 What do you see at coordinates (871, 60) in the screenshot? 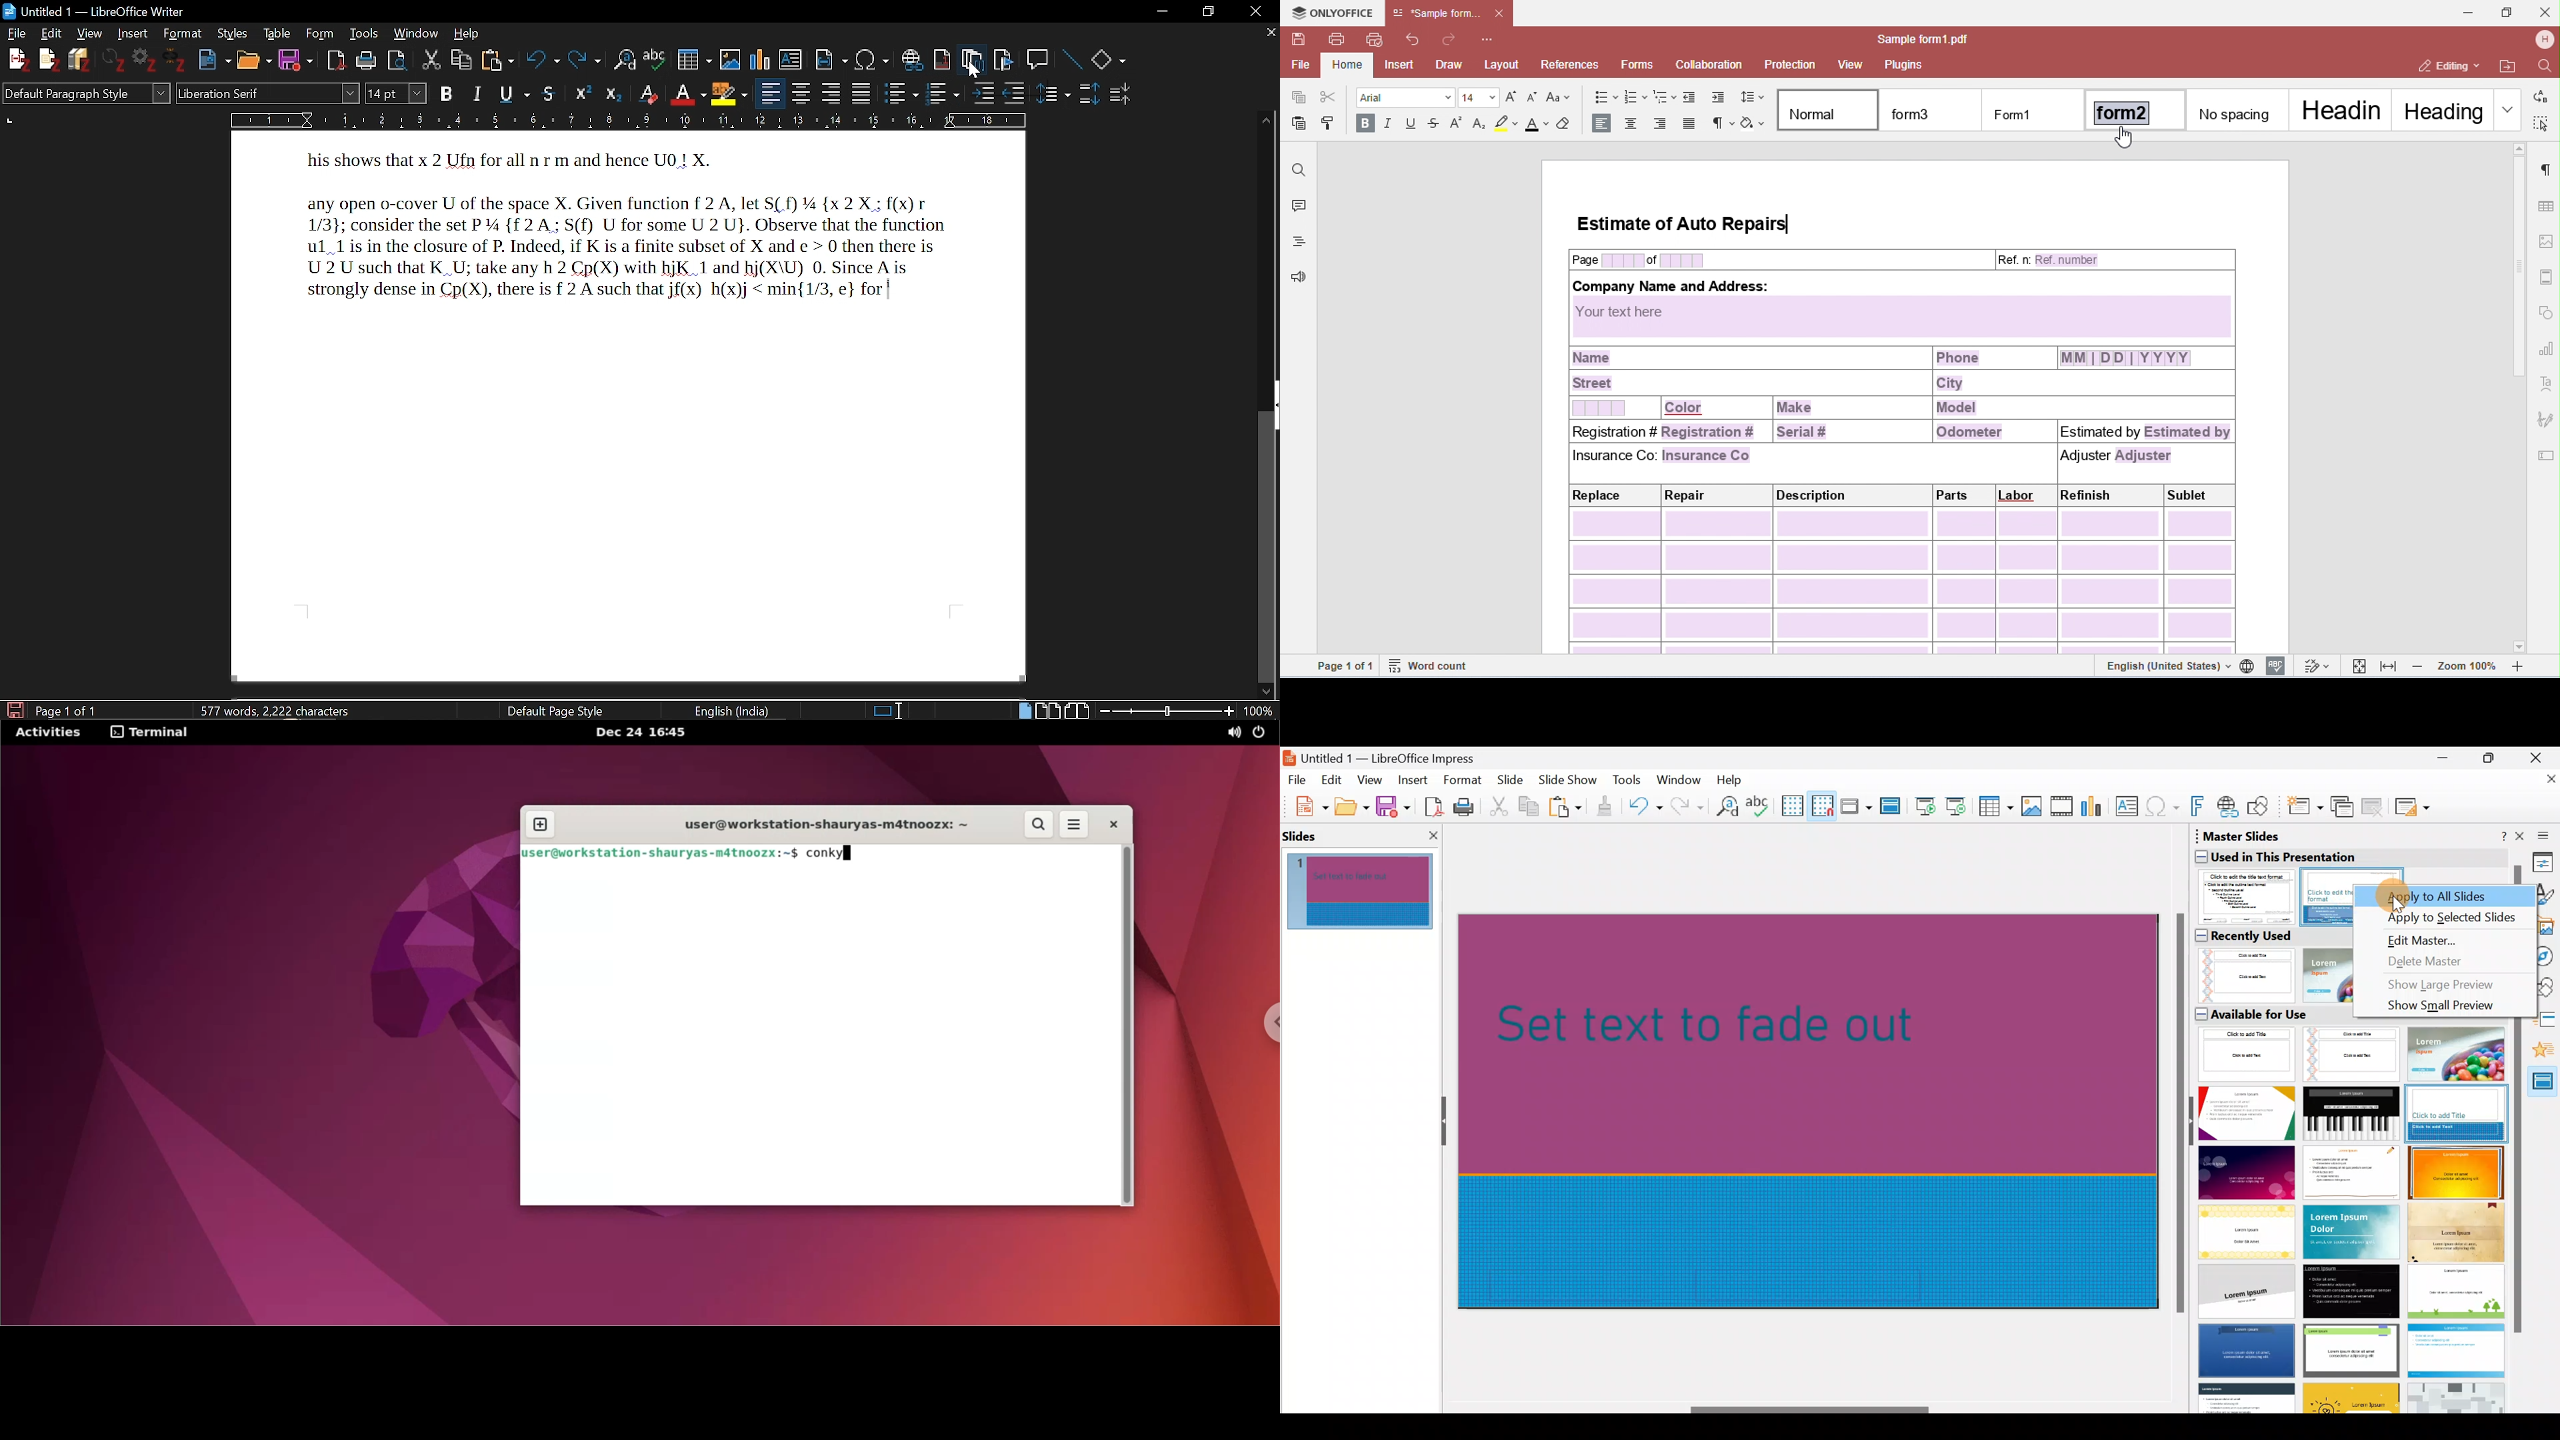
I see `Insert special character` at bounding box center [871, 60].